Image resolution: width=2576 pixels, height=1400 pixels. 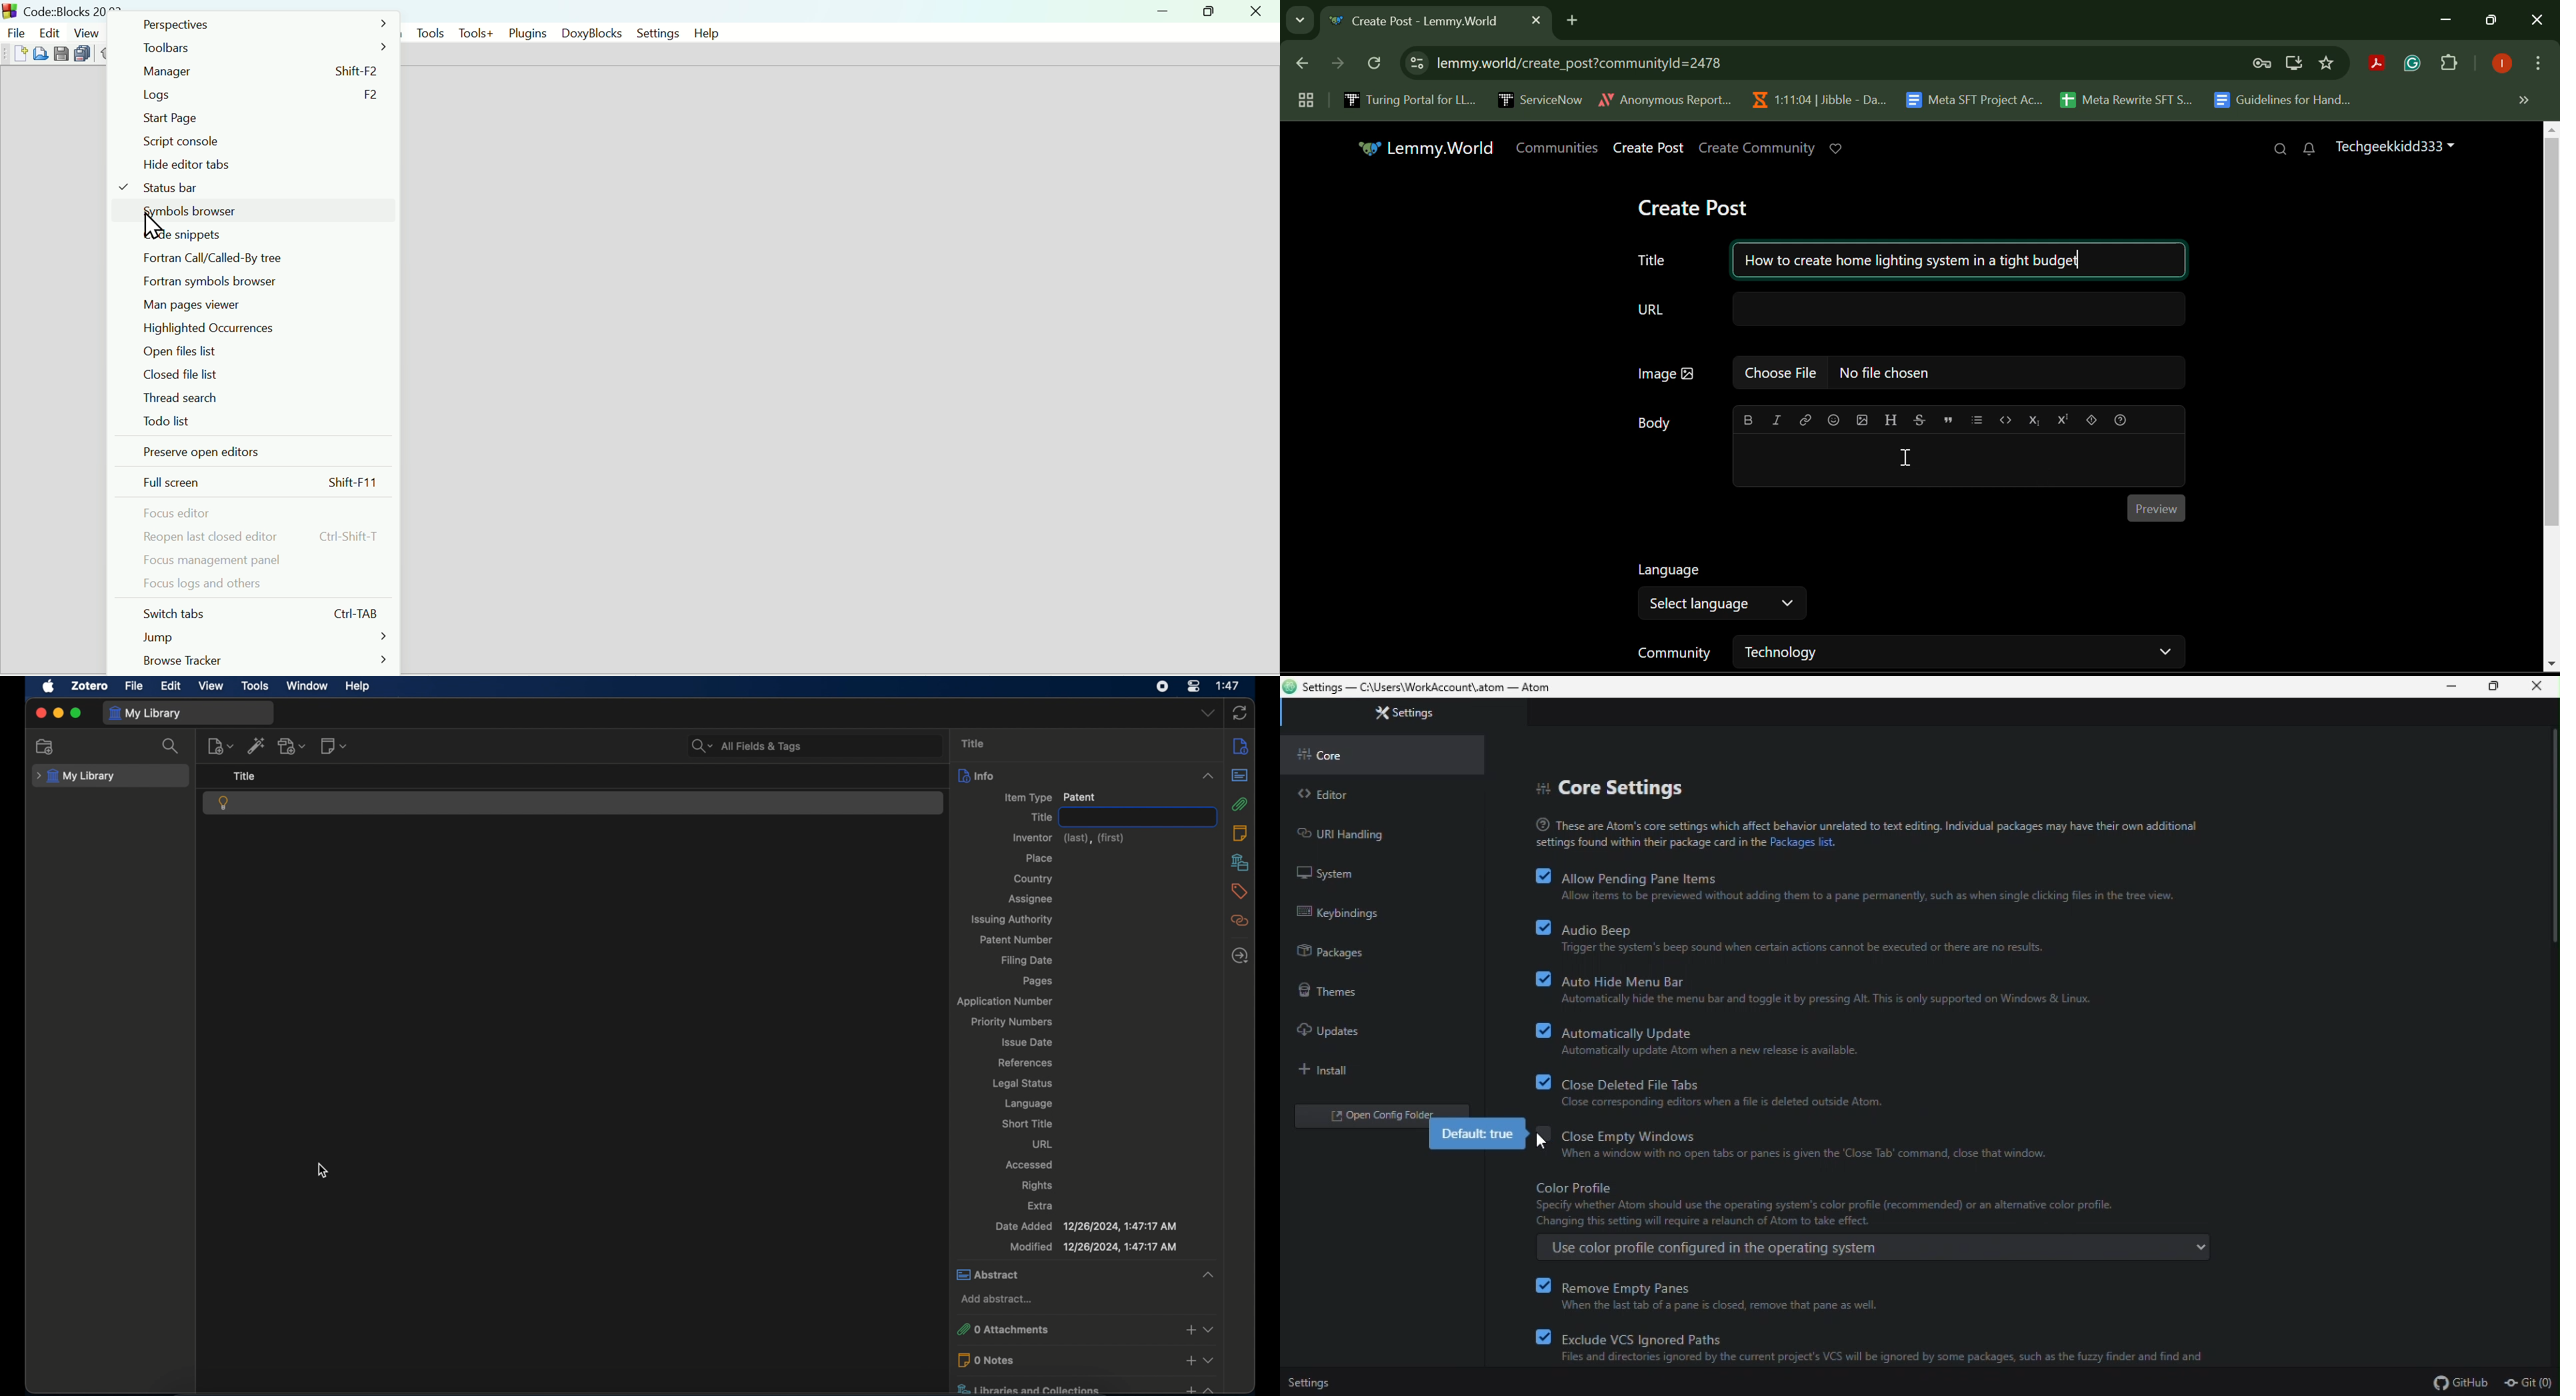 I want to click on issue date, so click(x=1025, y=1042).